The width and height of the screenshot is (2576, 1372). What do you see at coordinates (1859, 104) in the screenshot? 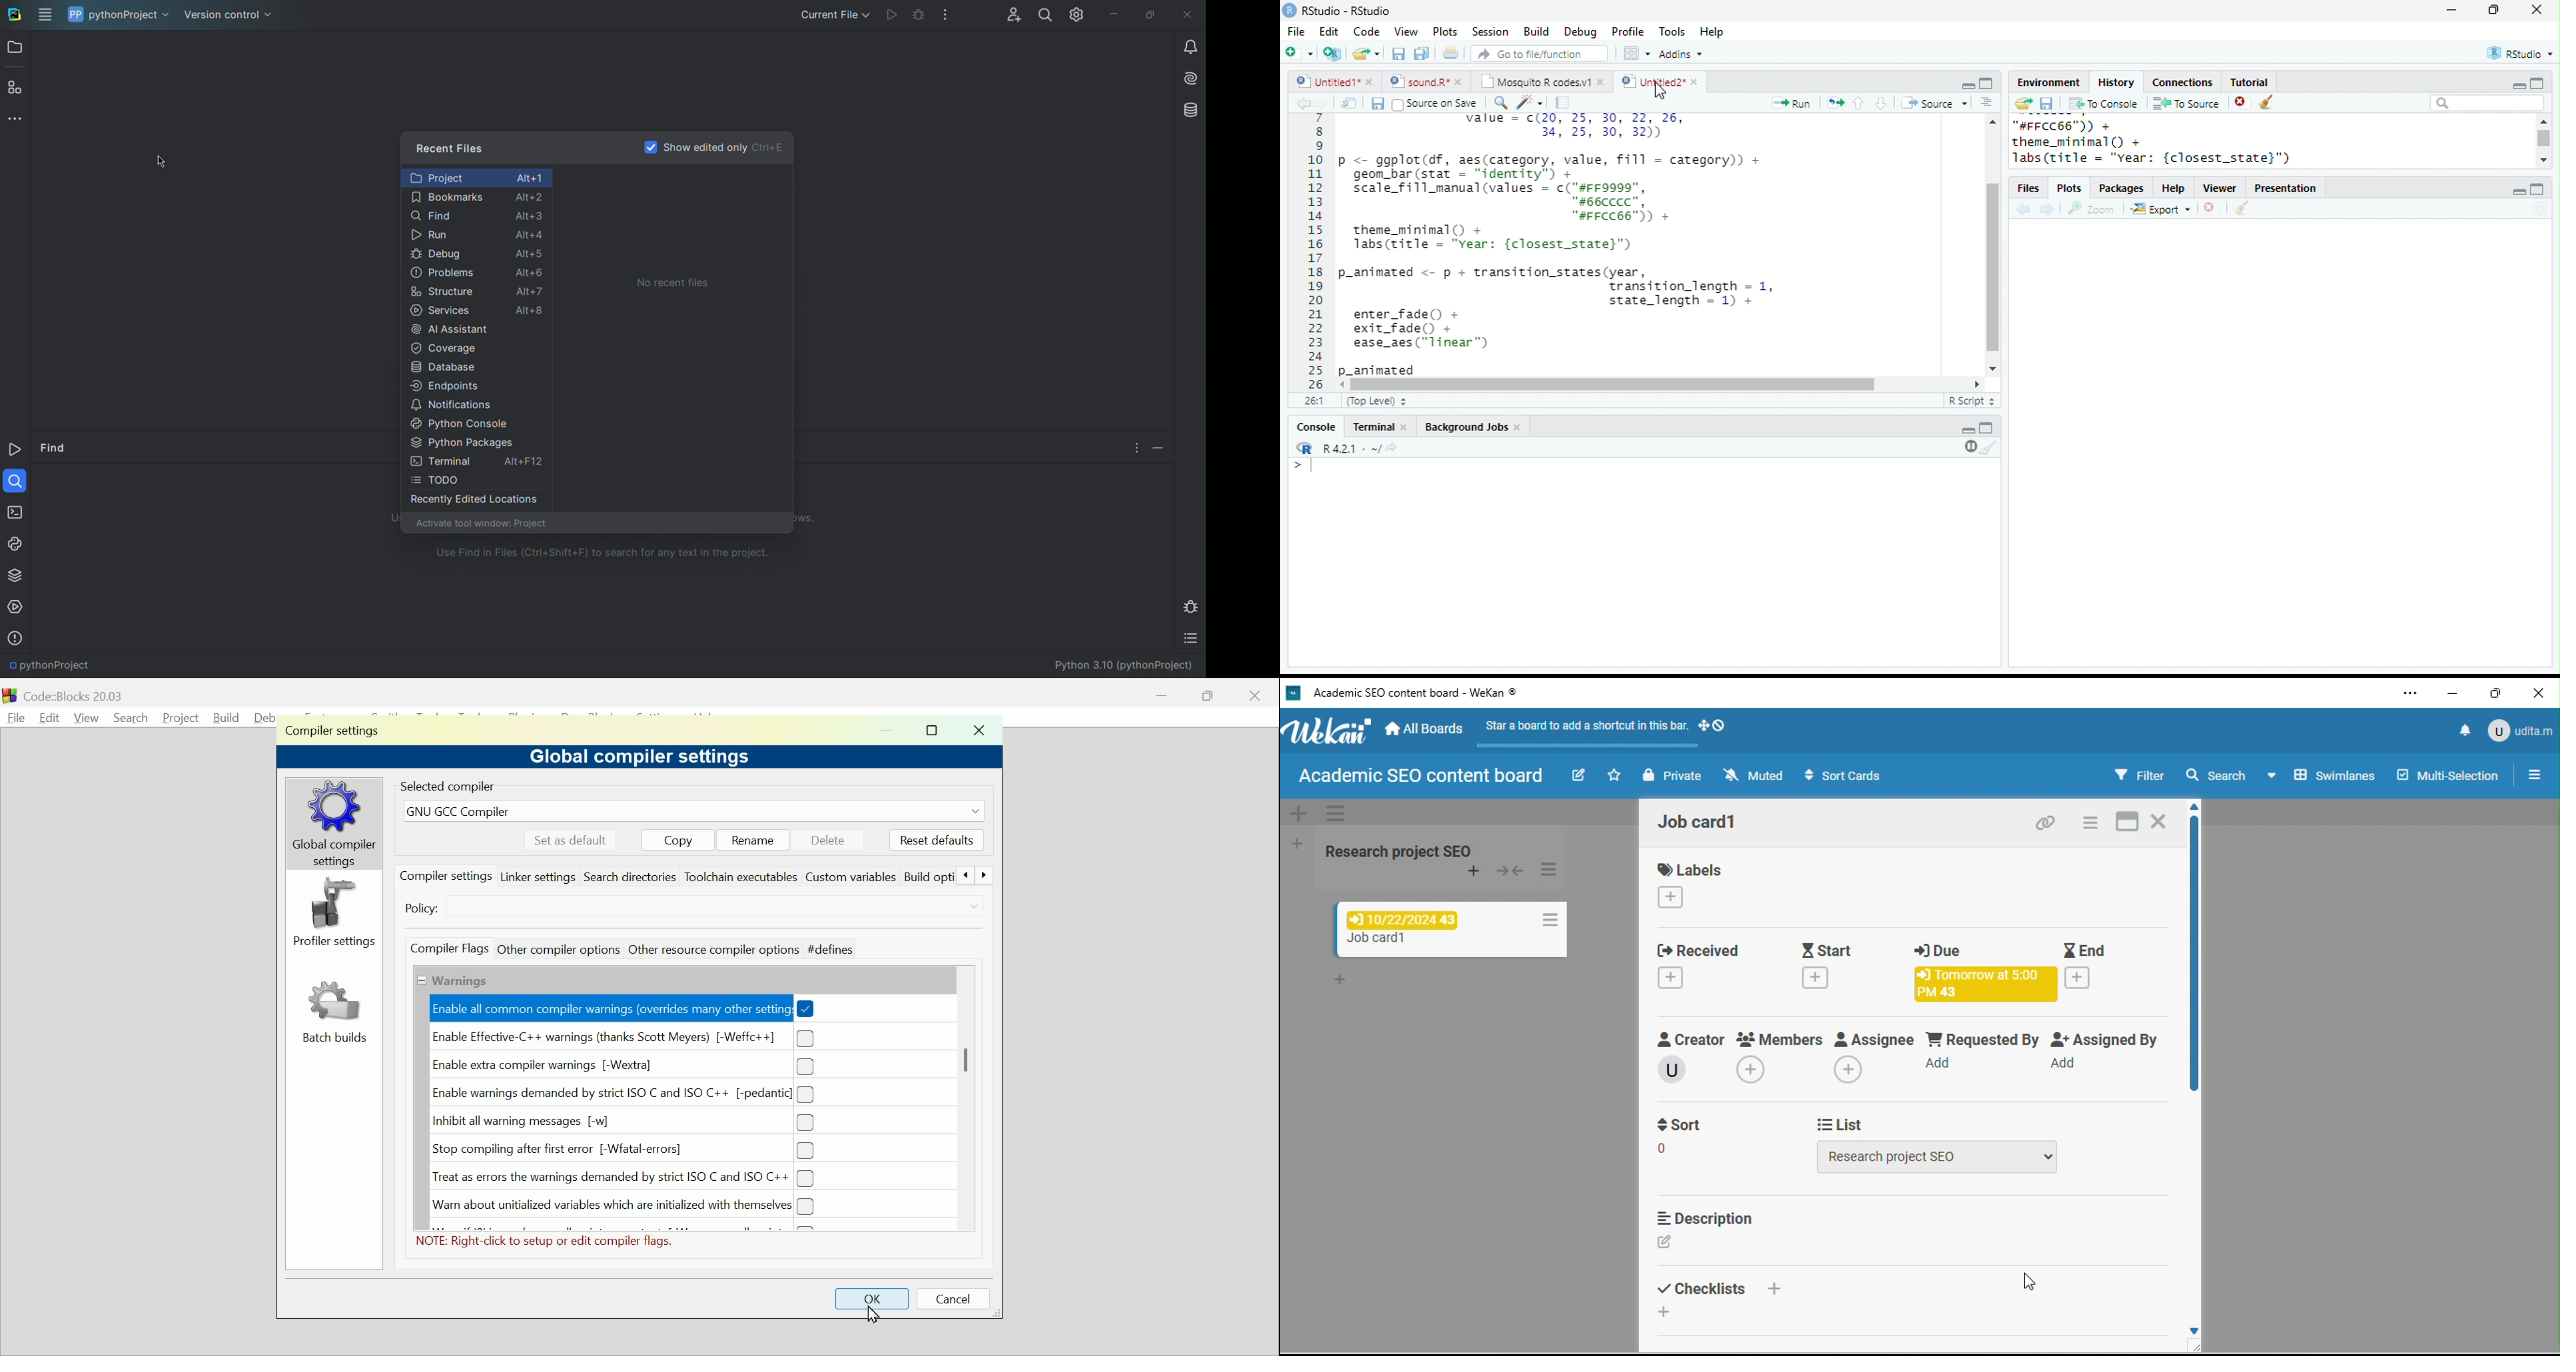
I see `up` at bounding box center [1859, 104].